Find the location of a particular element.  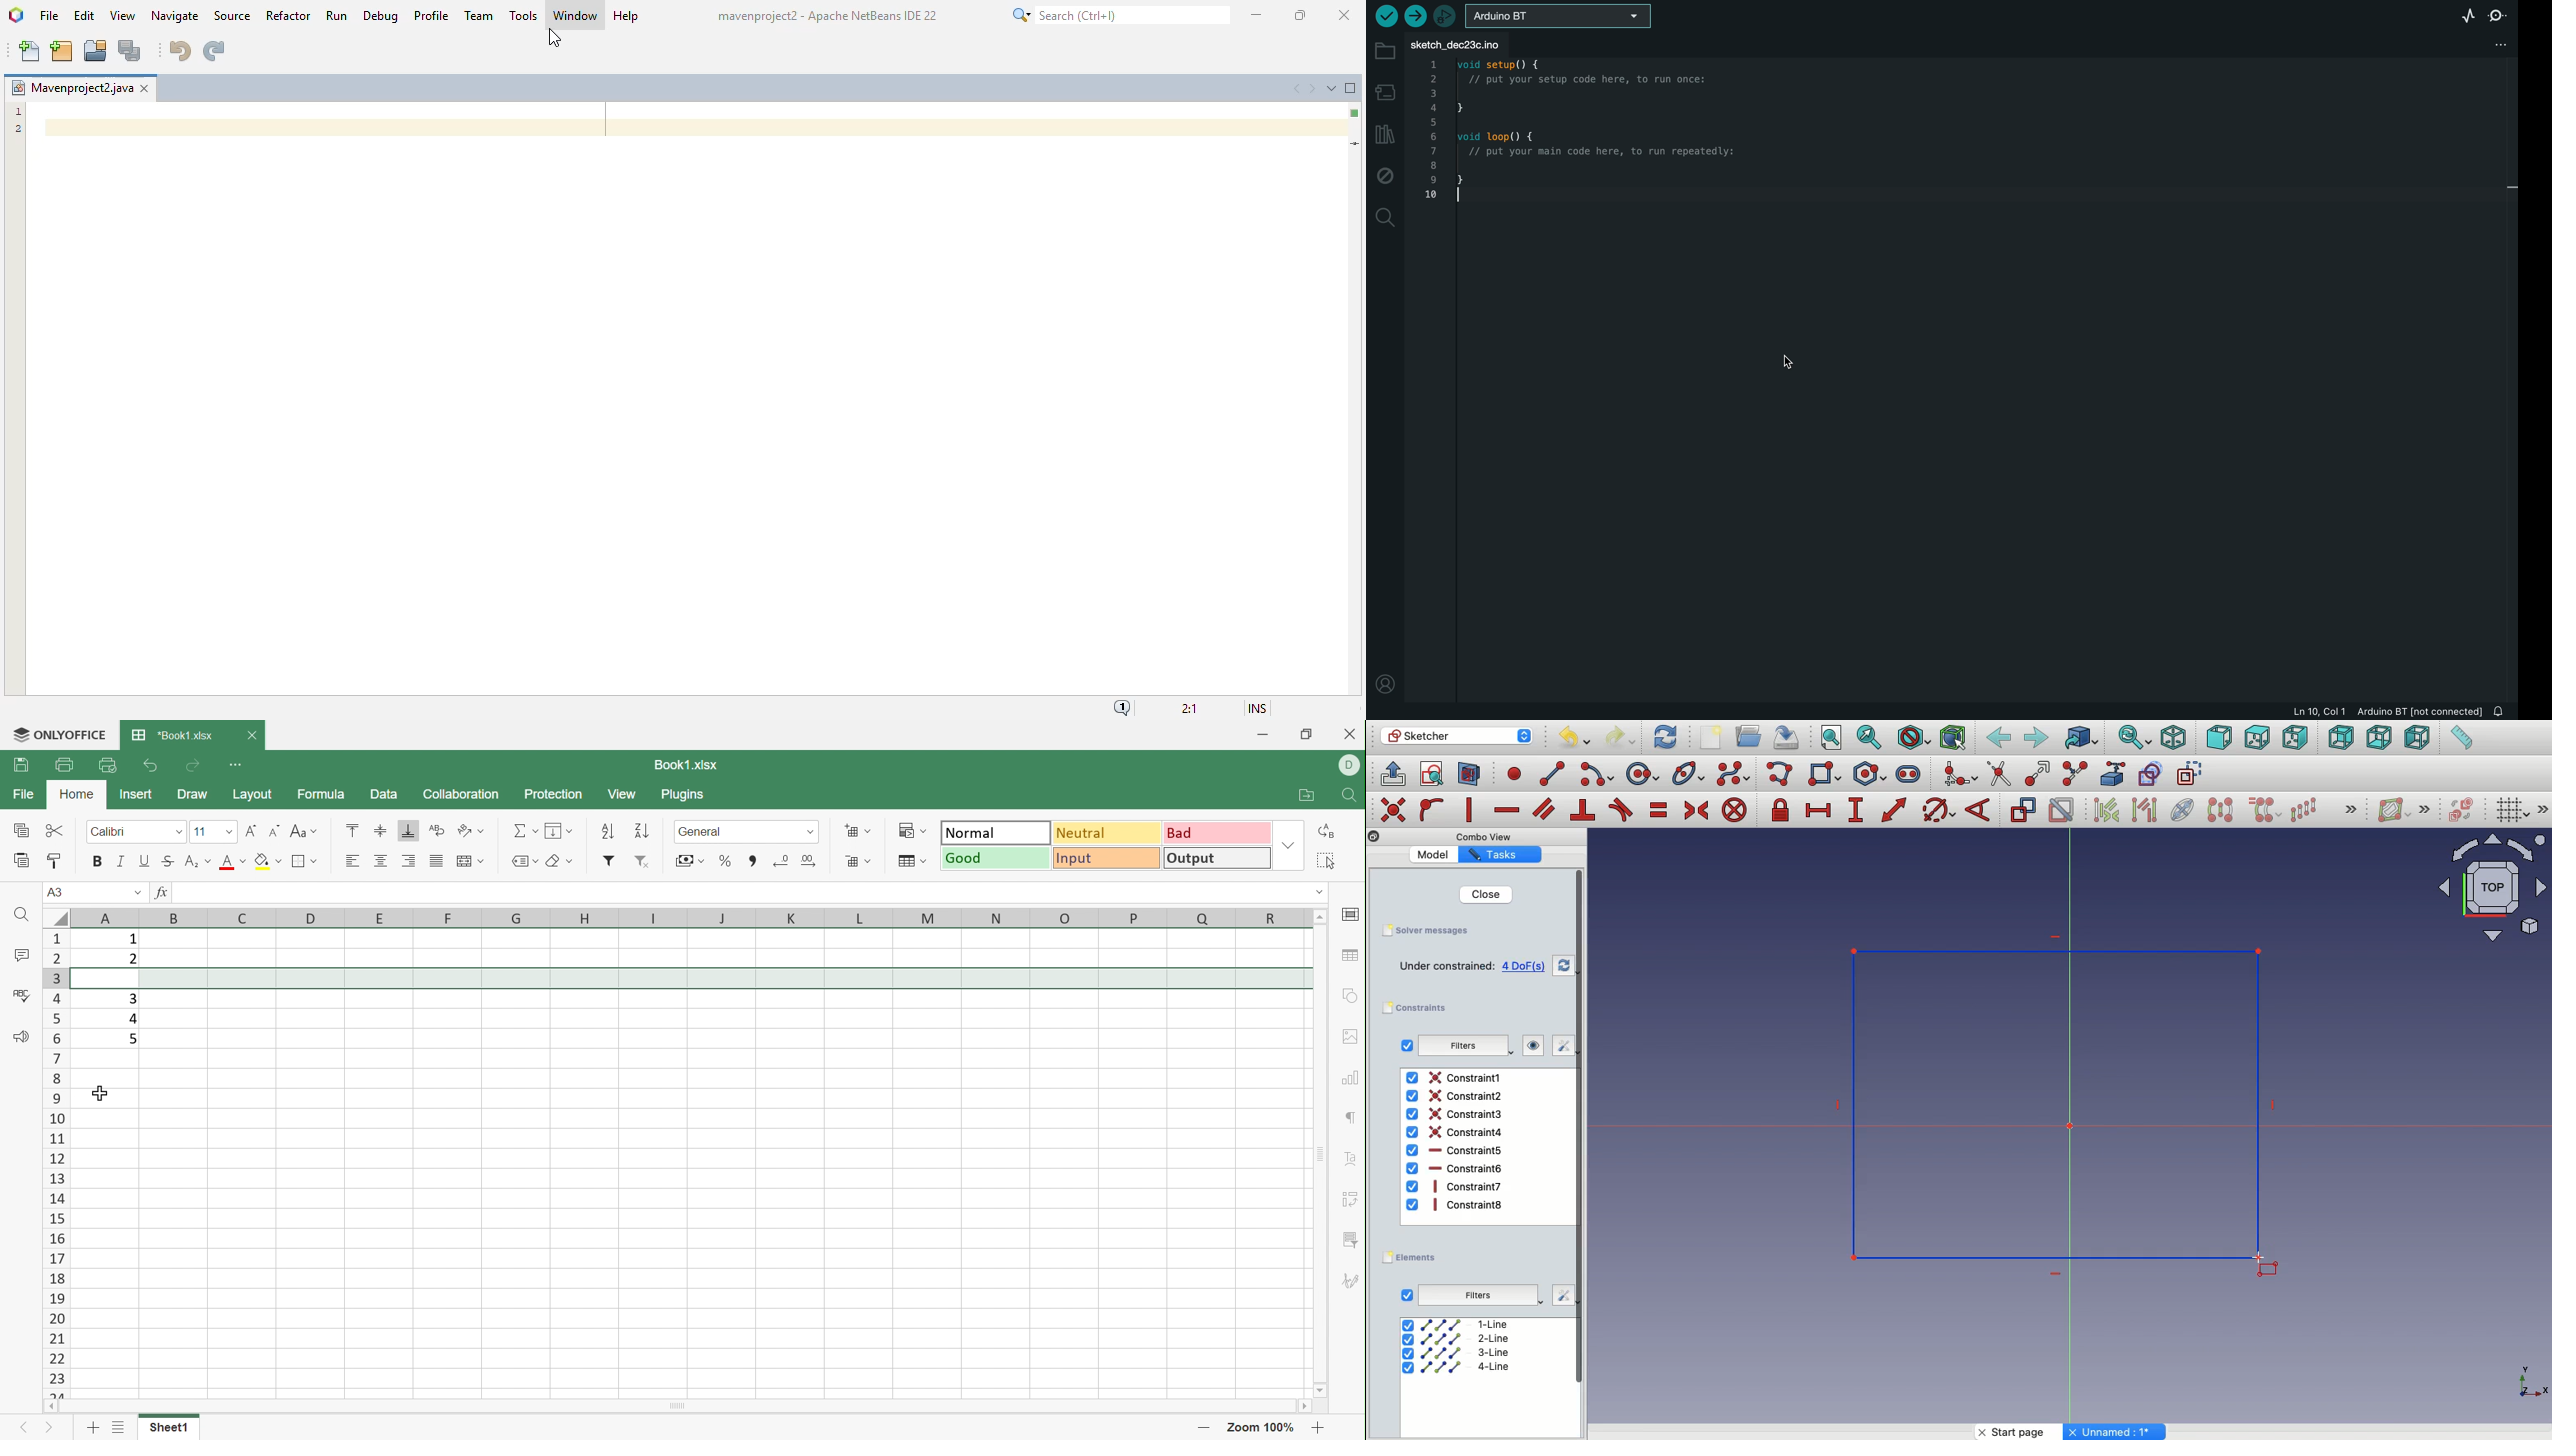

Redo is located at coordinates (194, 765).